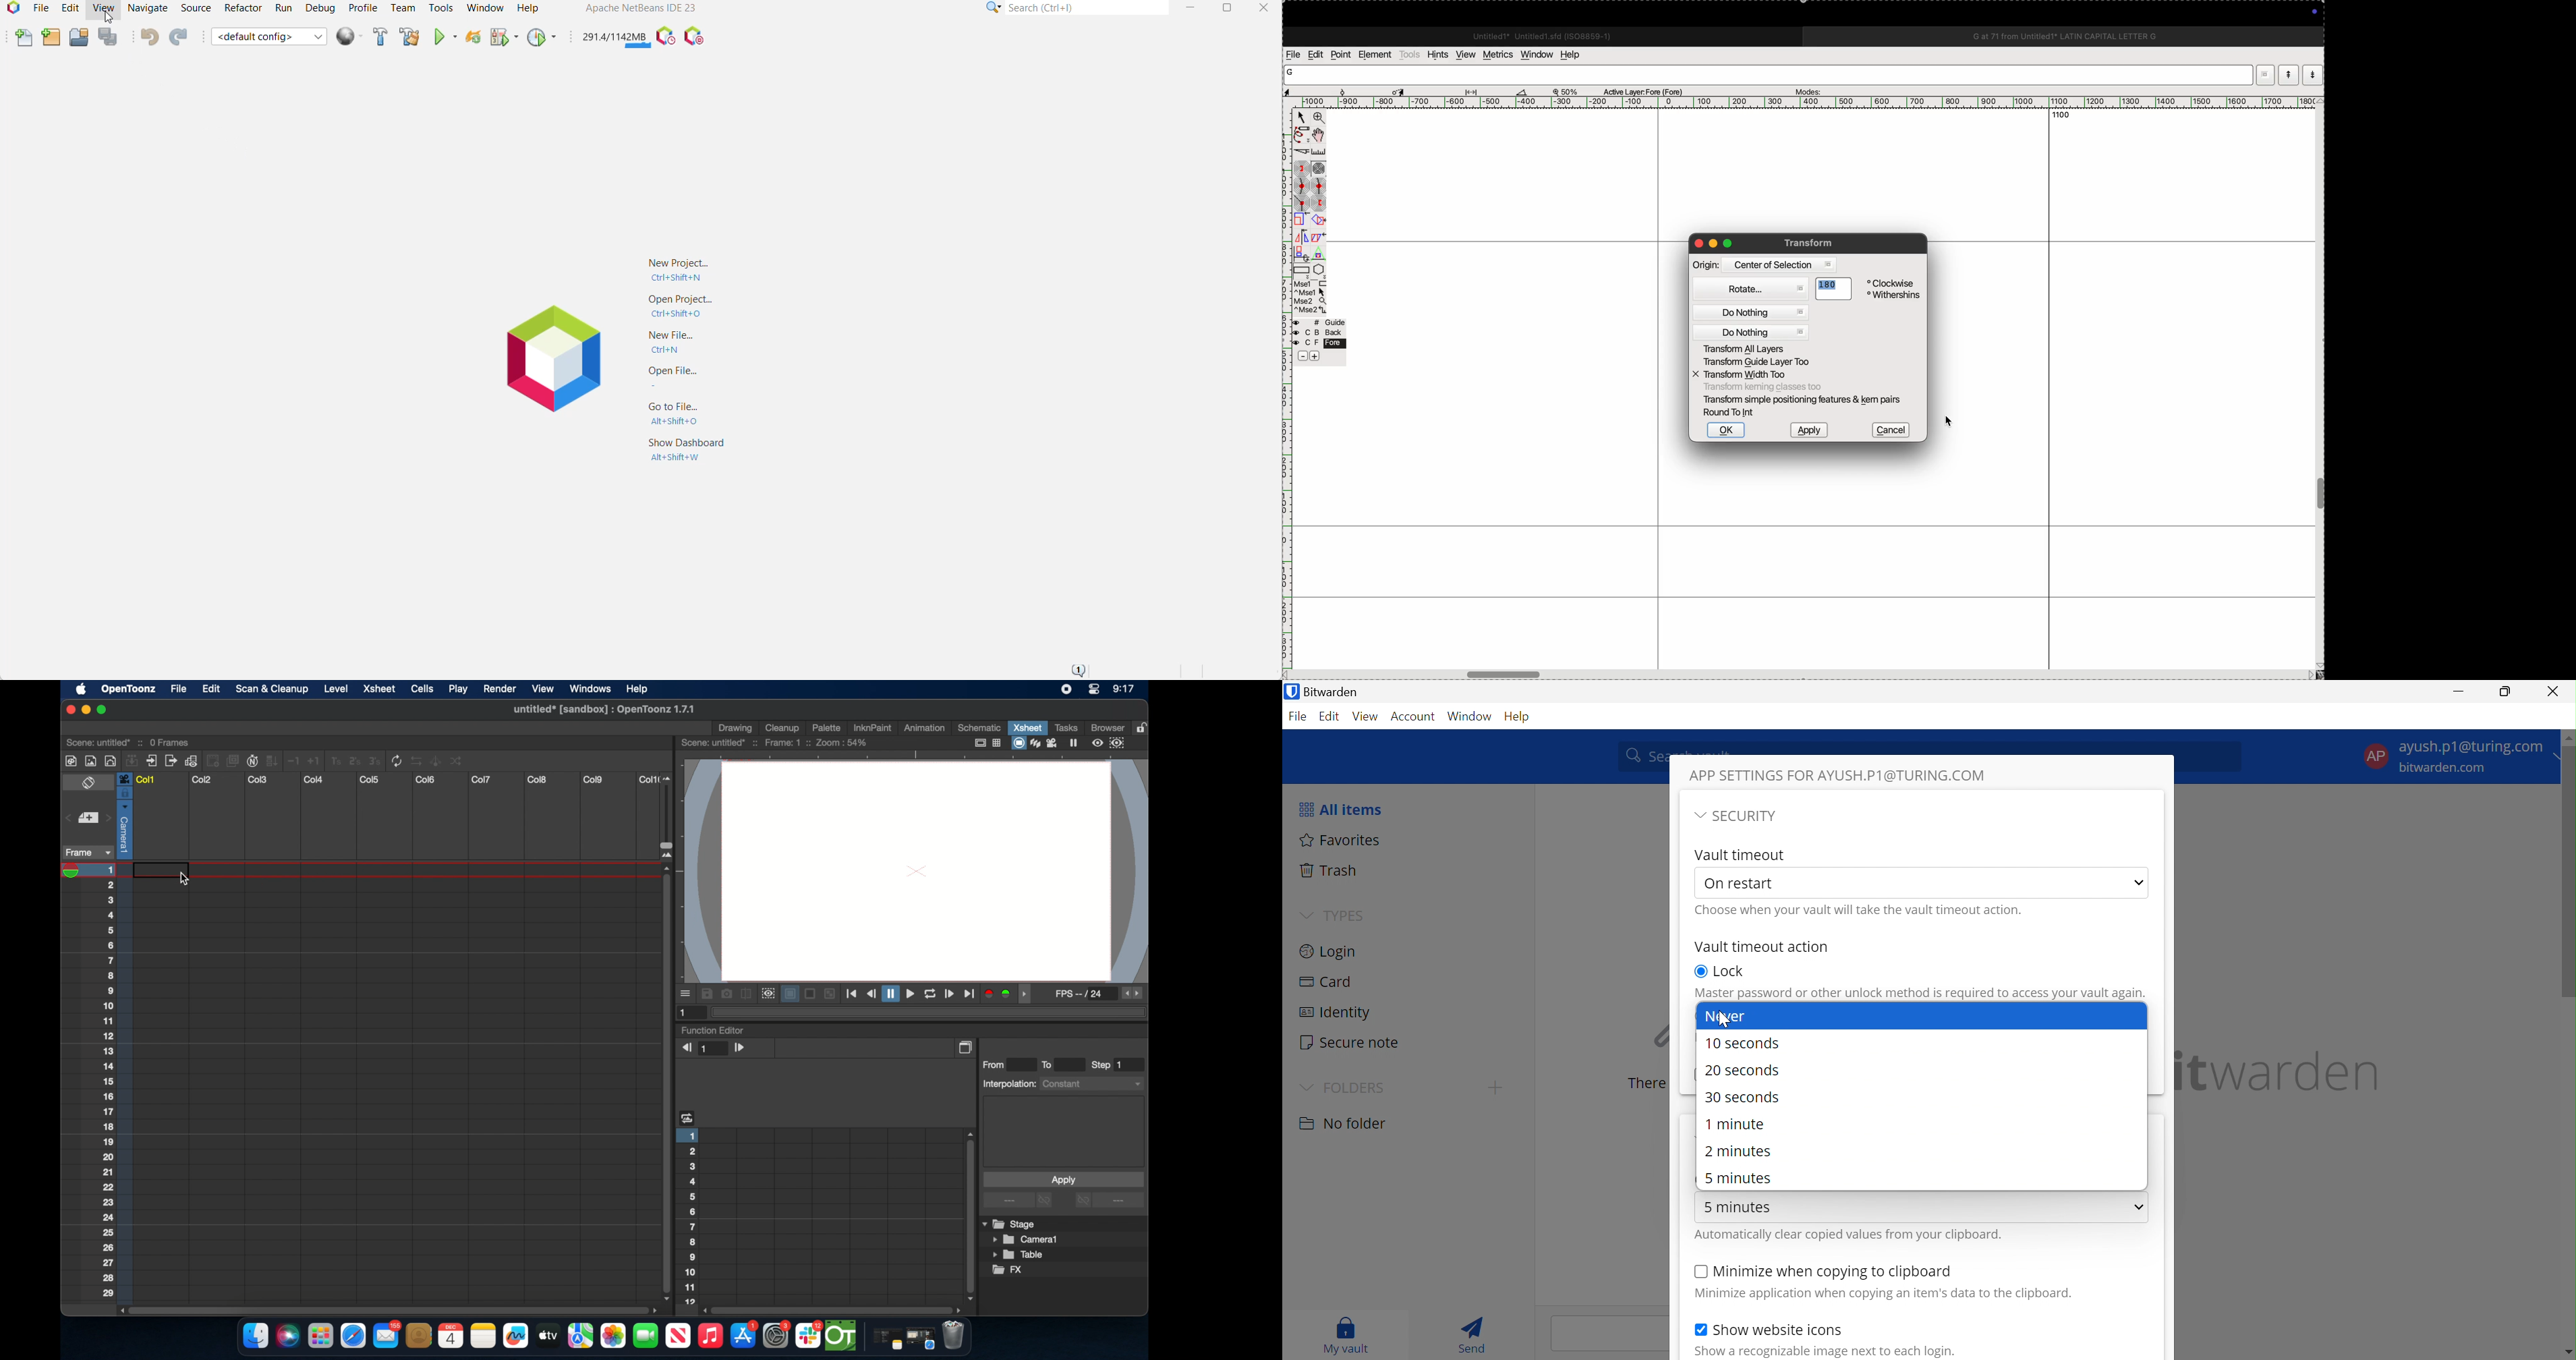 The width and height of the screenshot is (2576, 1372). I want to click on polygon/star, so click(1320, 269).